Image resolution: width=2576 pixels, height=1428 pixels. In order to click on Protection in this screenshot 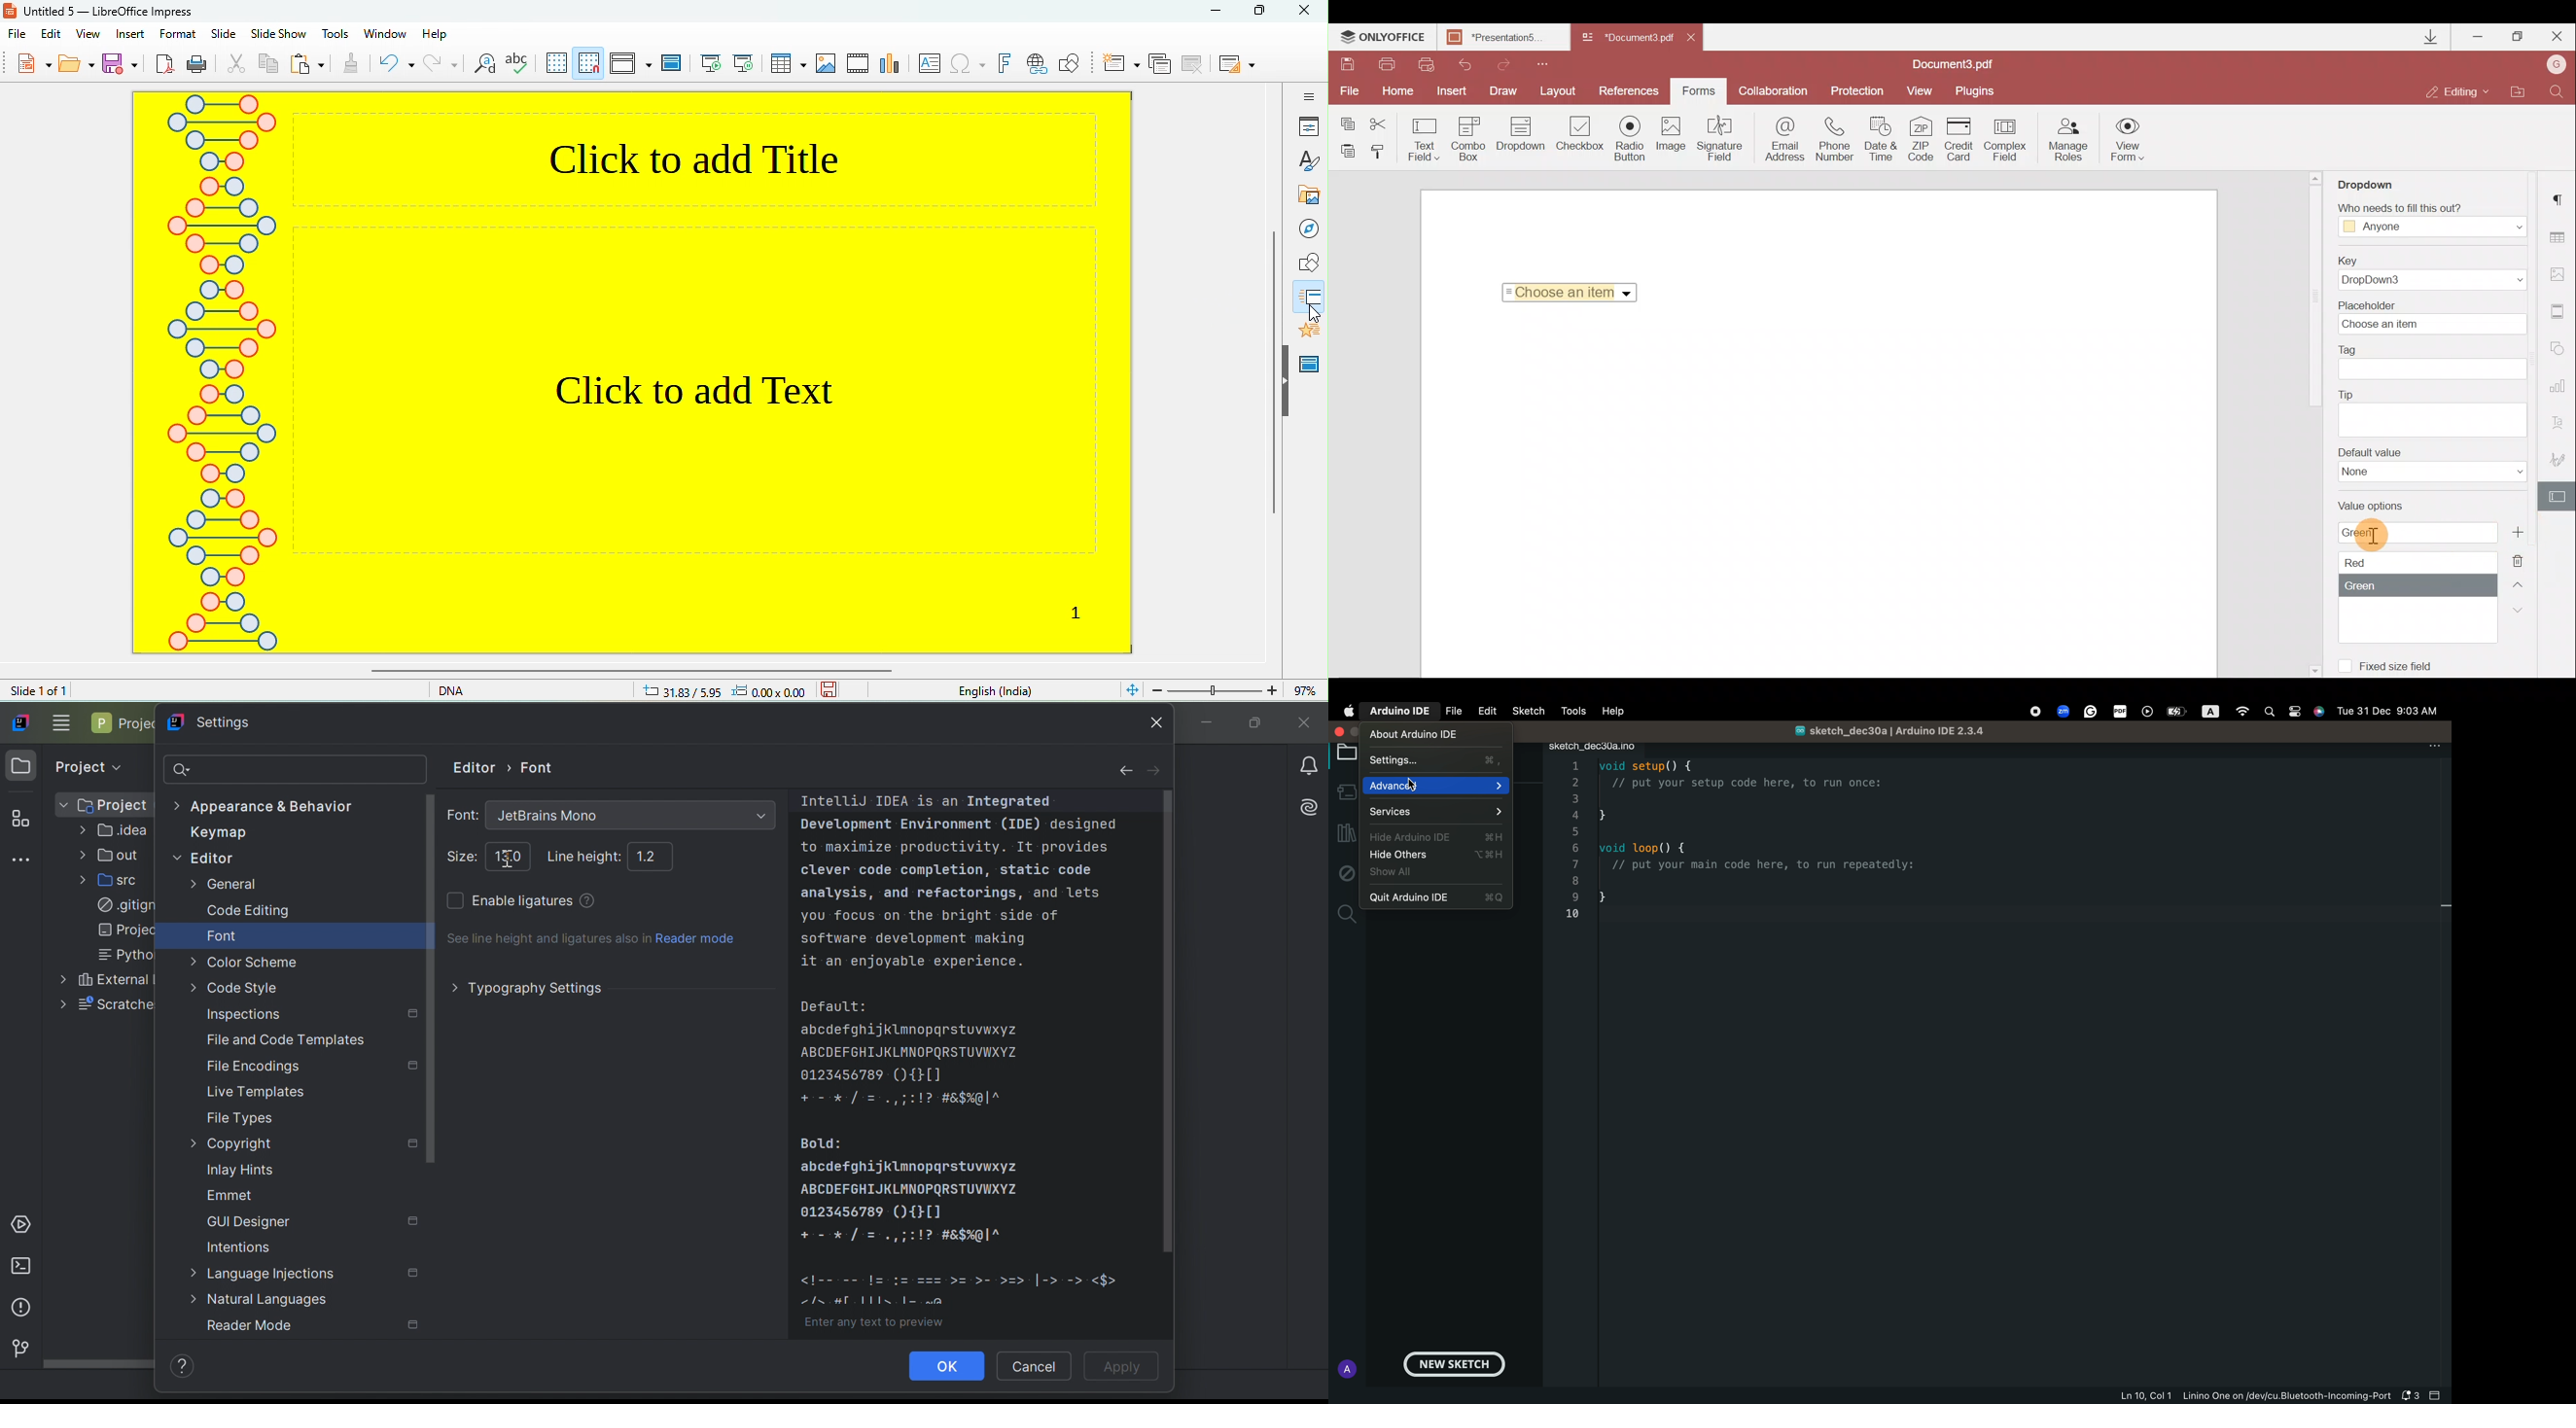, I will do `click(1854, 92)`.